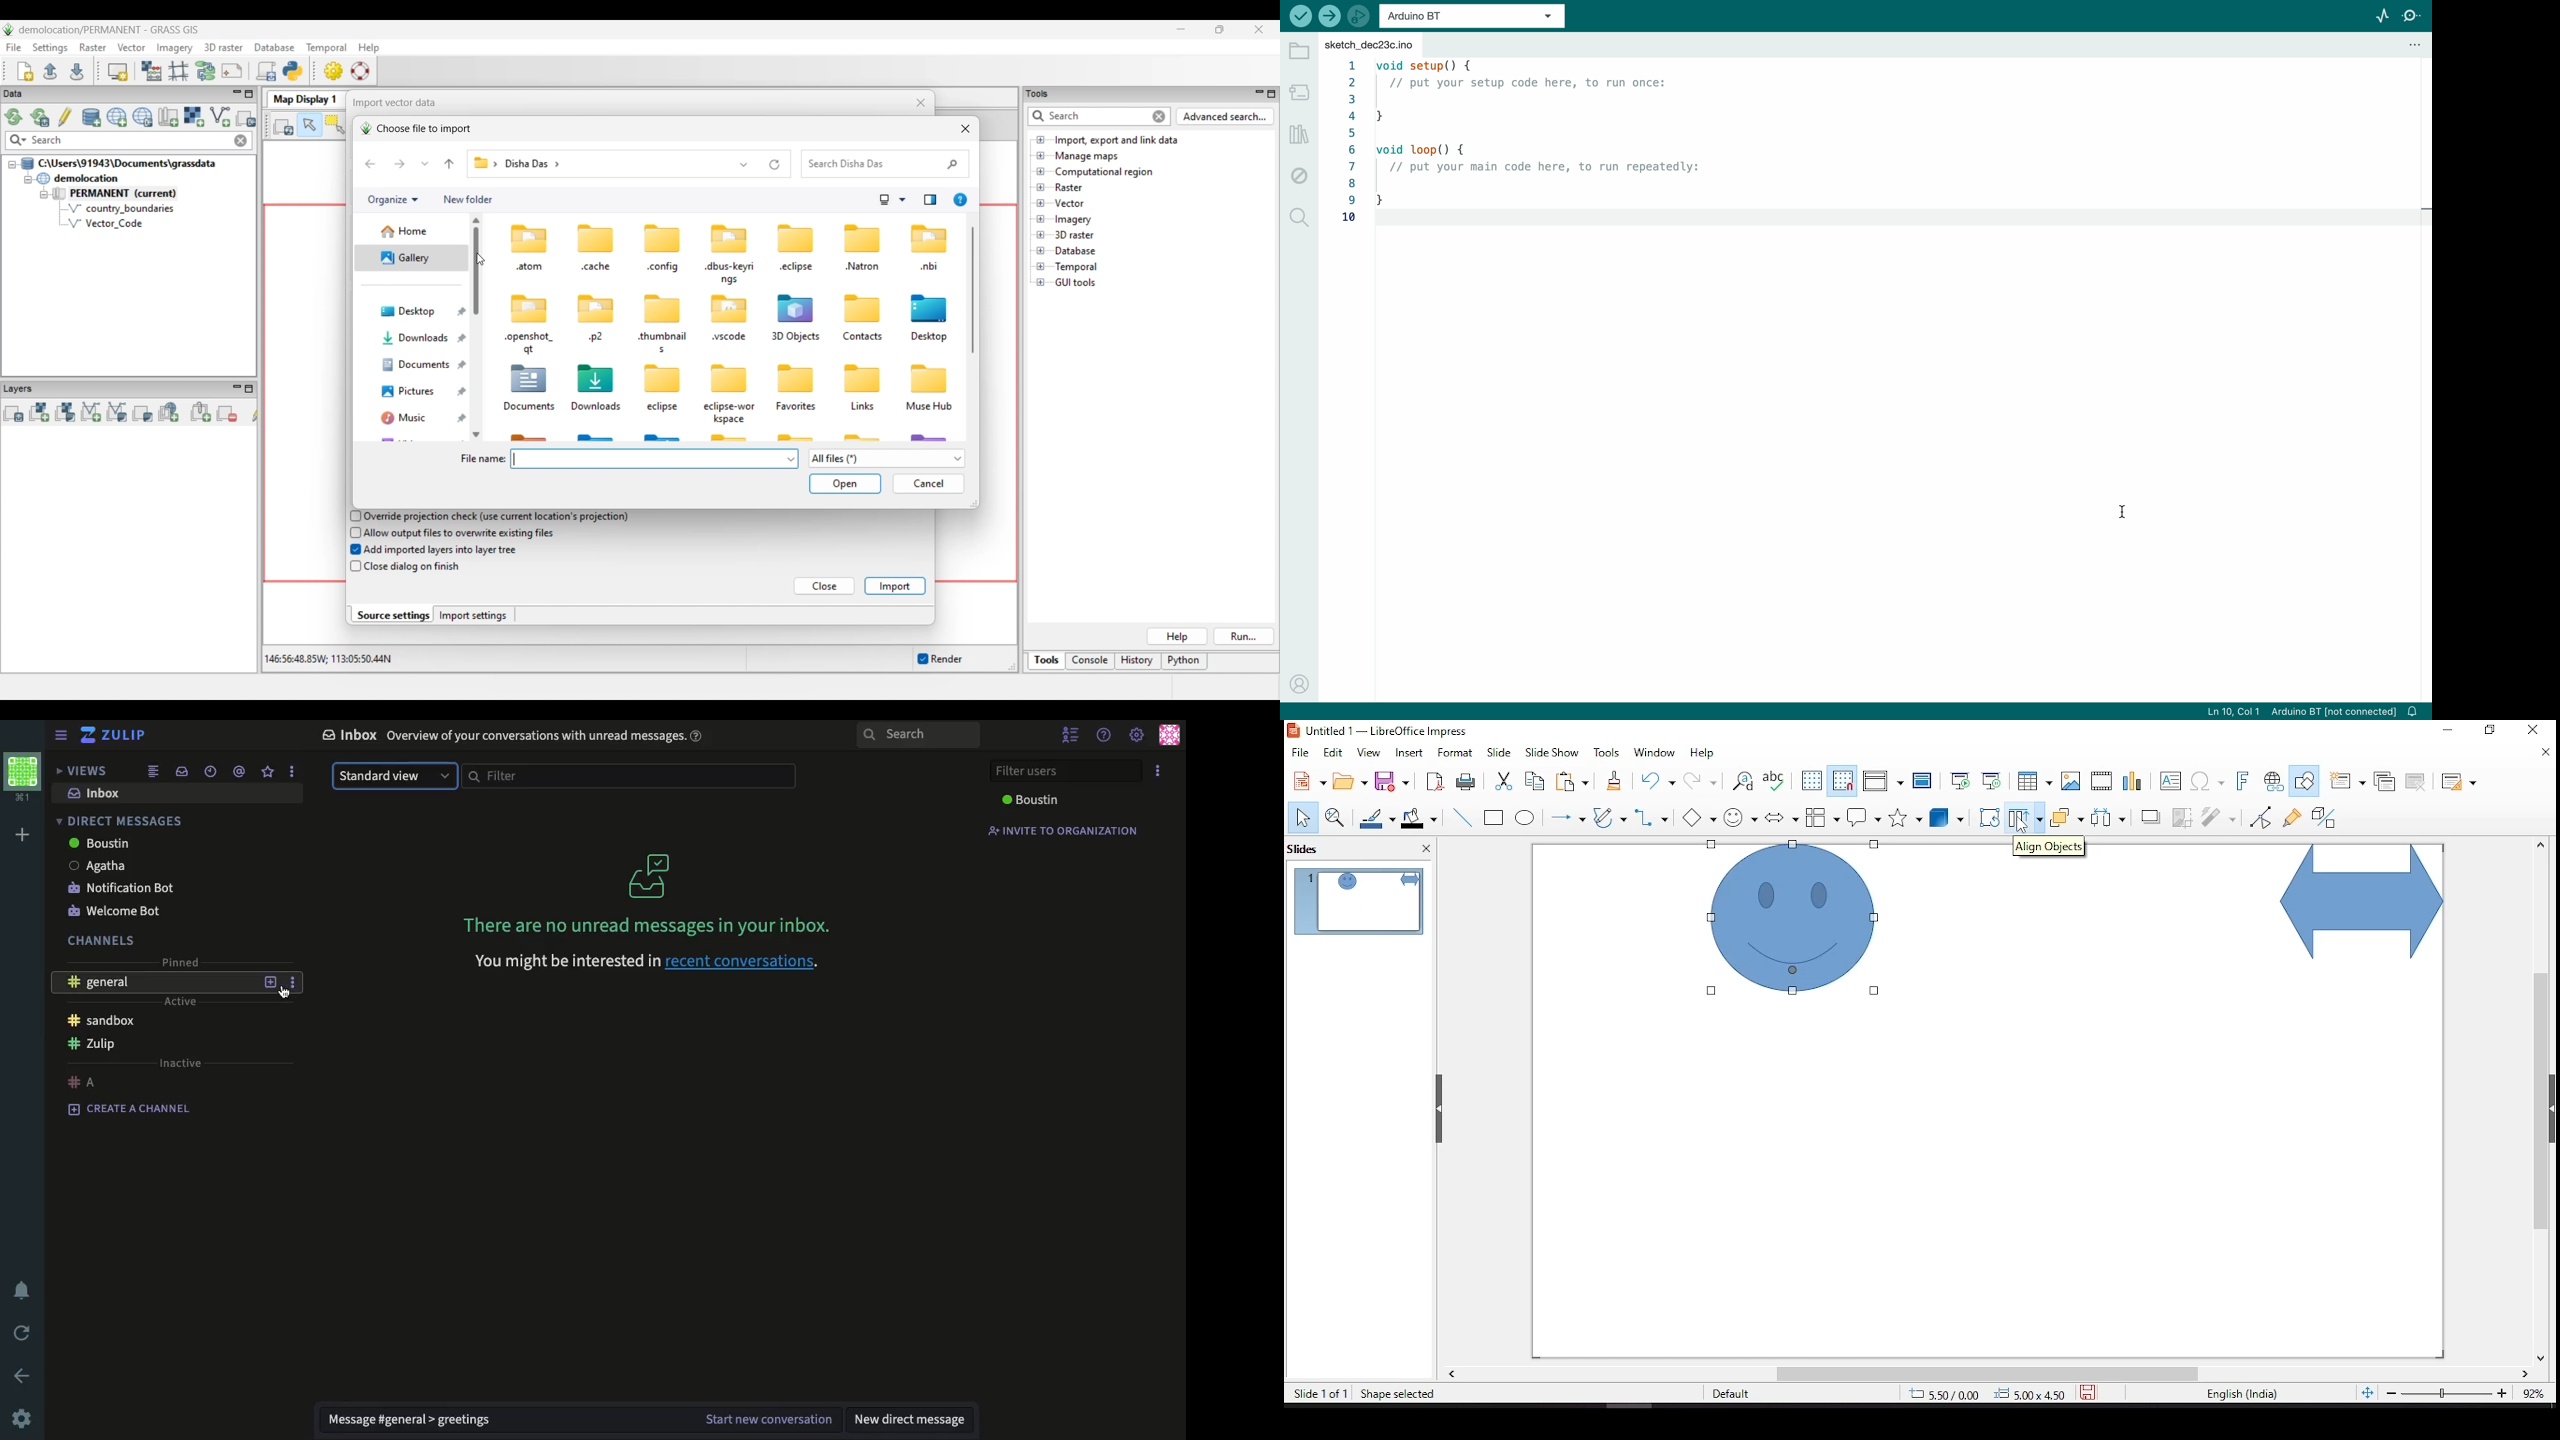 The height and width of the screenshot is (1456, 2576). I want to click on message general greetings, so click(414, 1419).